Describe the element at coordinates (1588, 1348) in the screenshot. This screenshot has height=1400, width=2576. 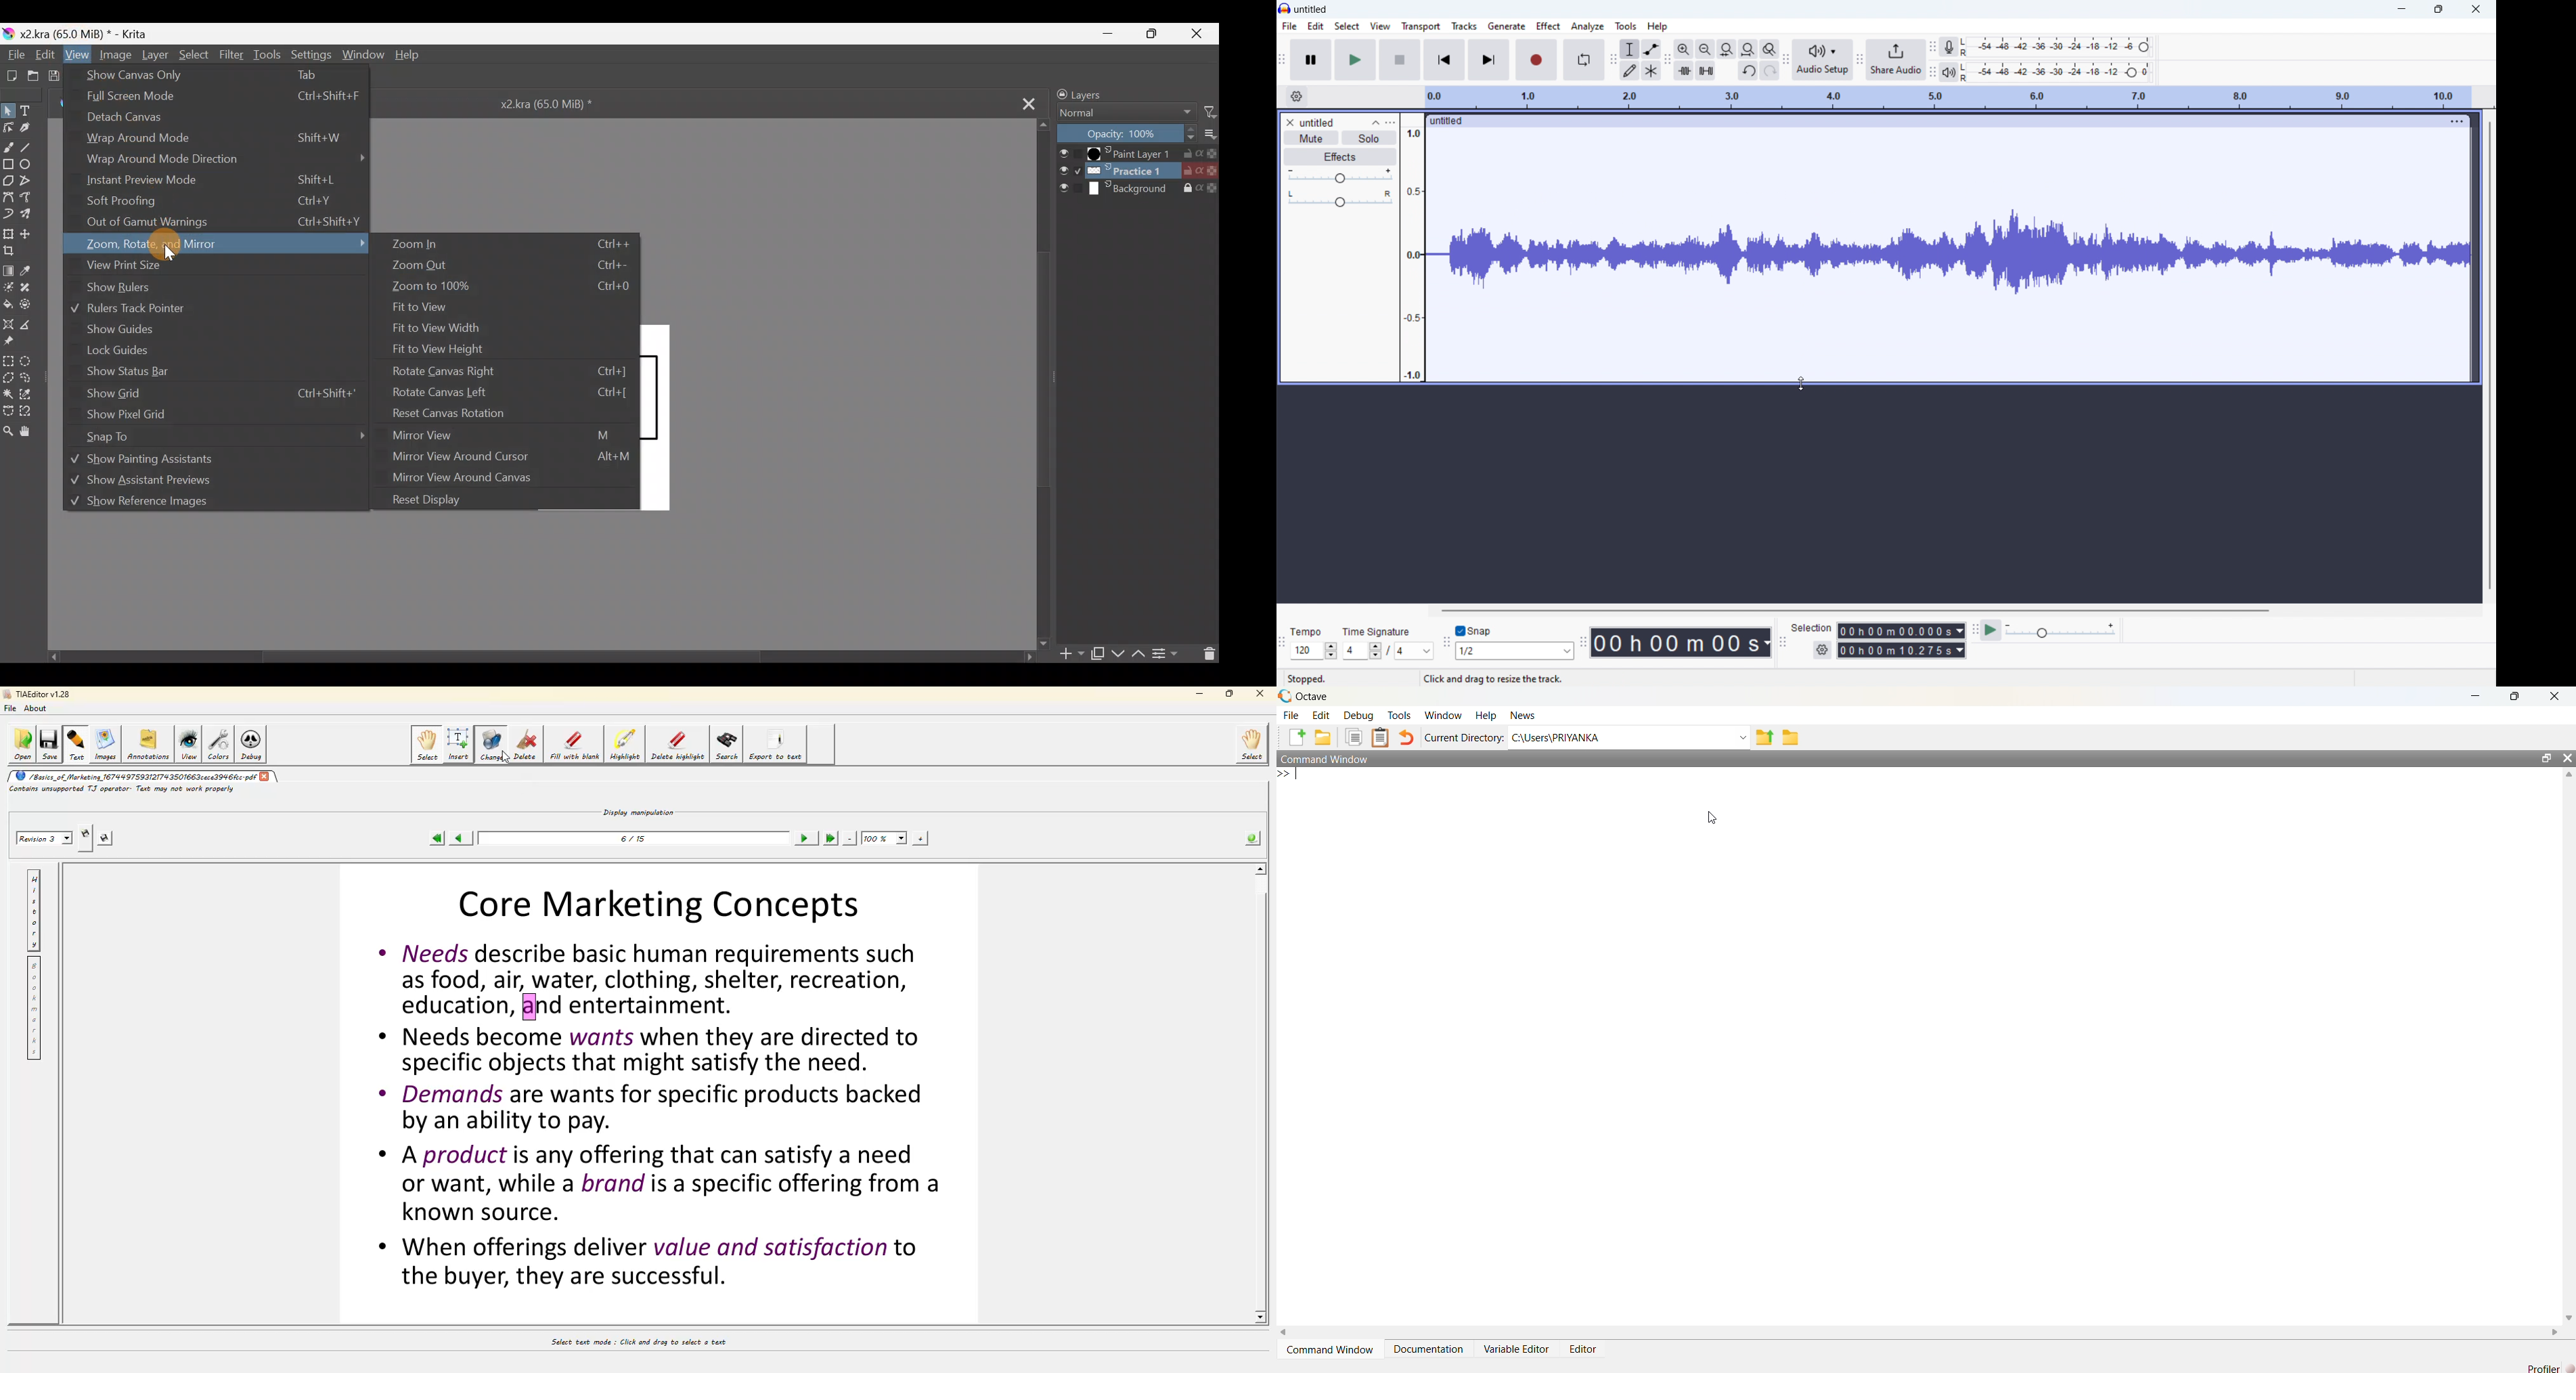
I see `Editor` at that location.